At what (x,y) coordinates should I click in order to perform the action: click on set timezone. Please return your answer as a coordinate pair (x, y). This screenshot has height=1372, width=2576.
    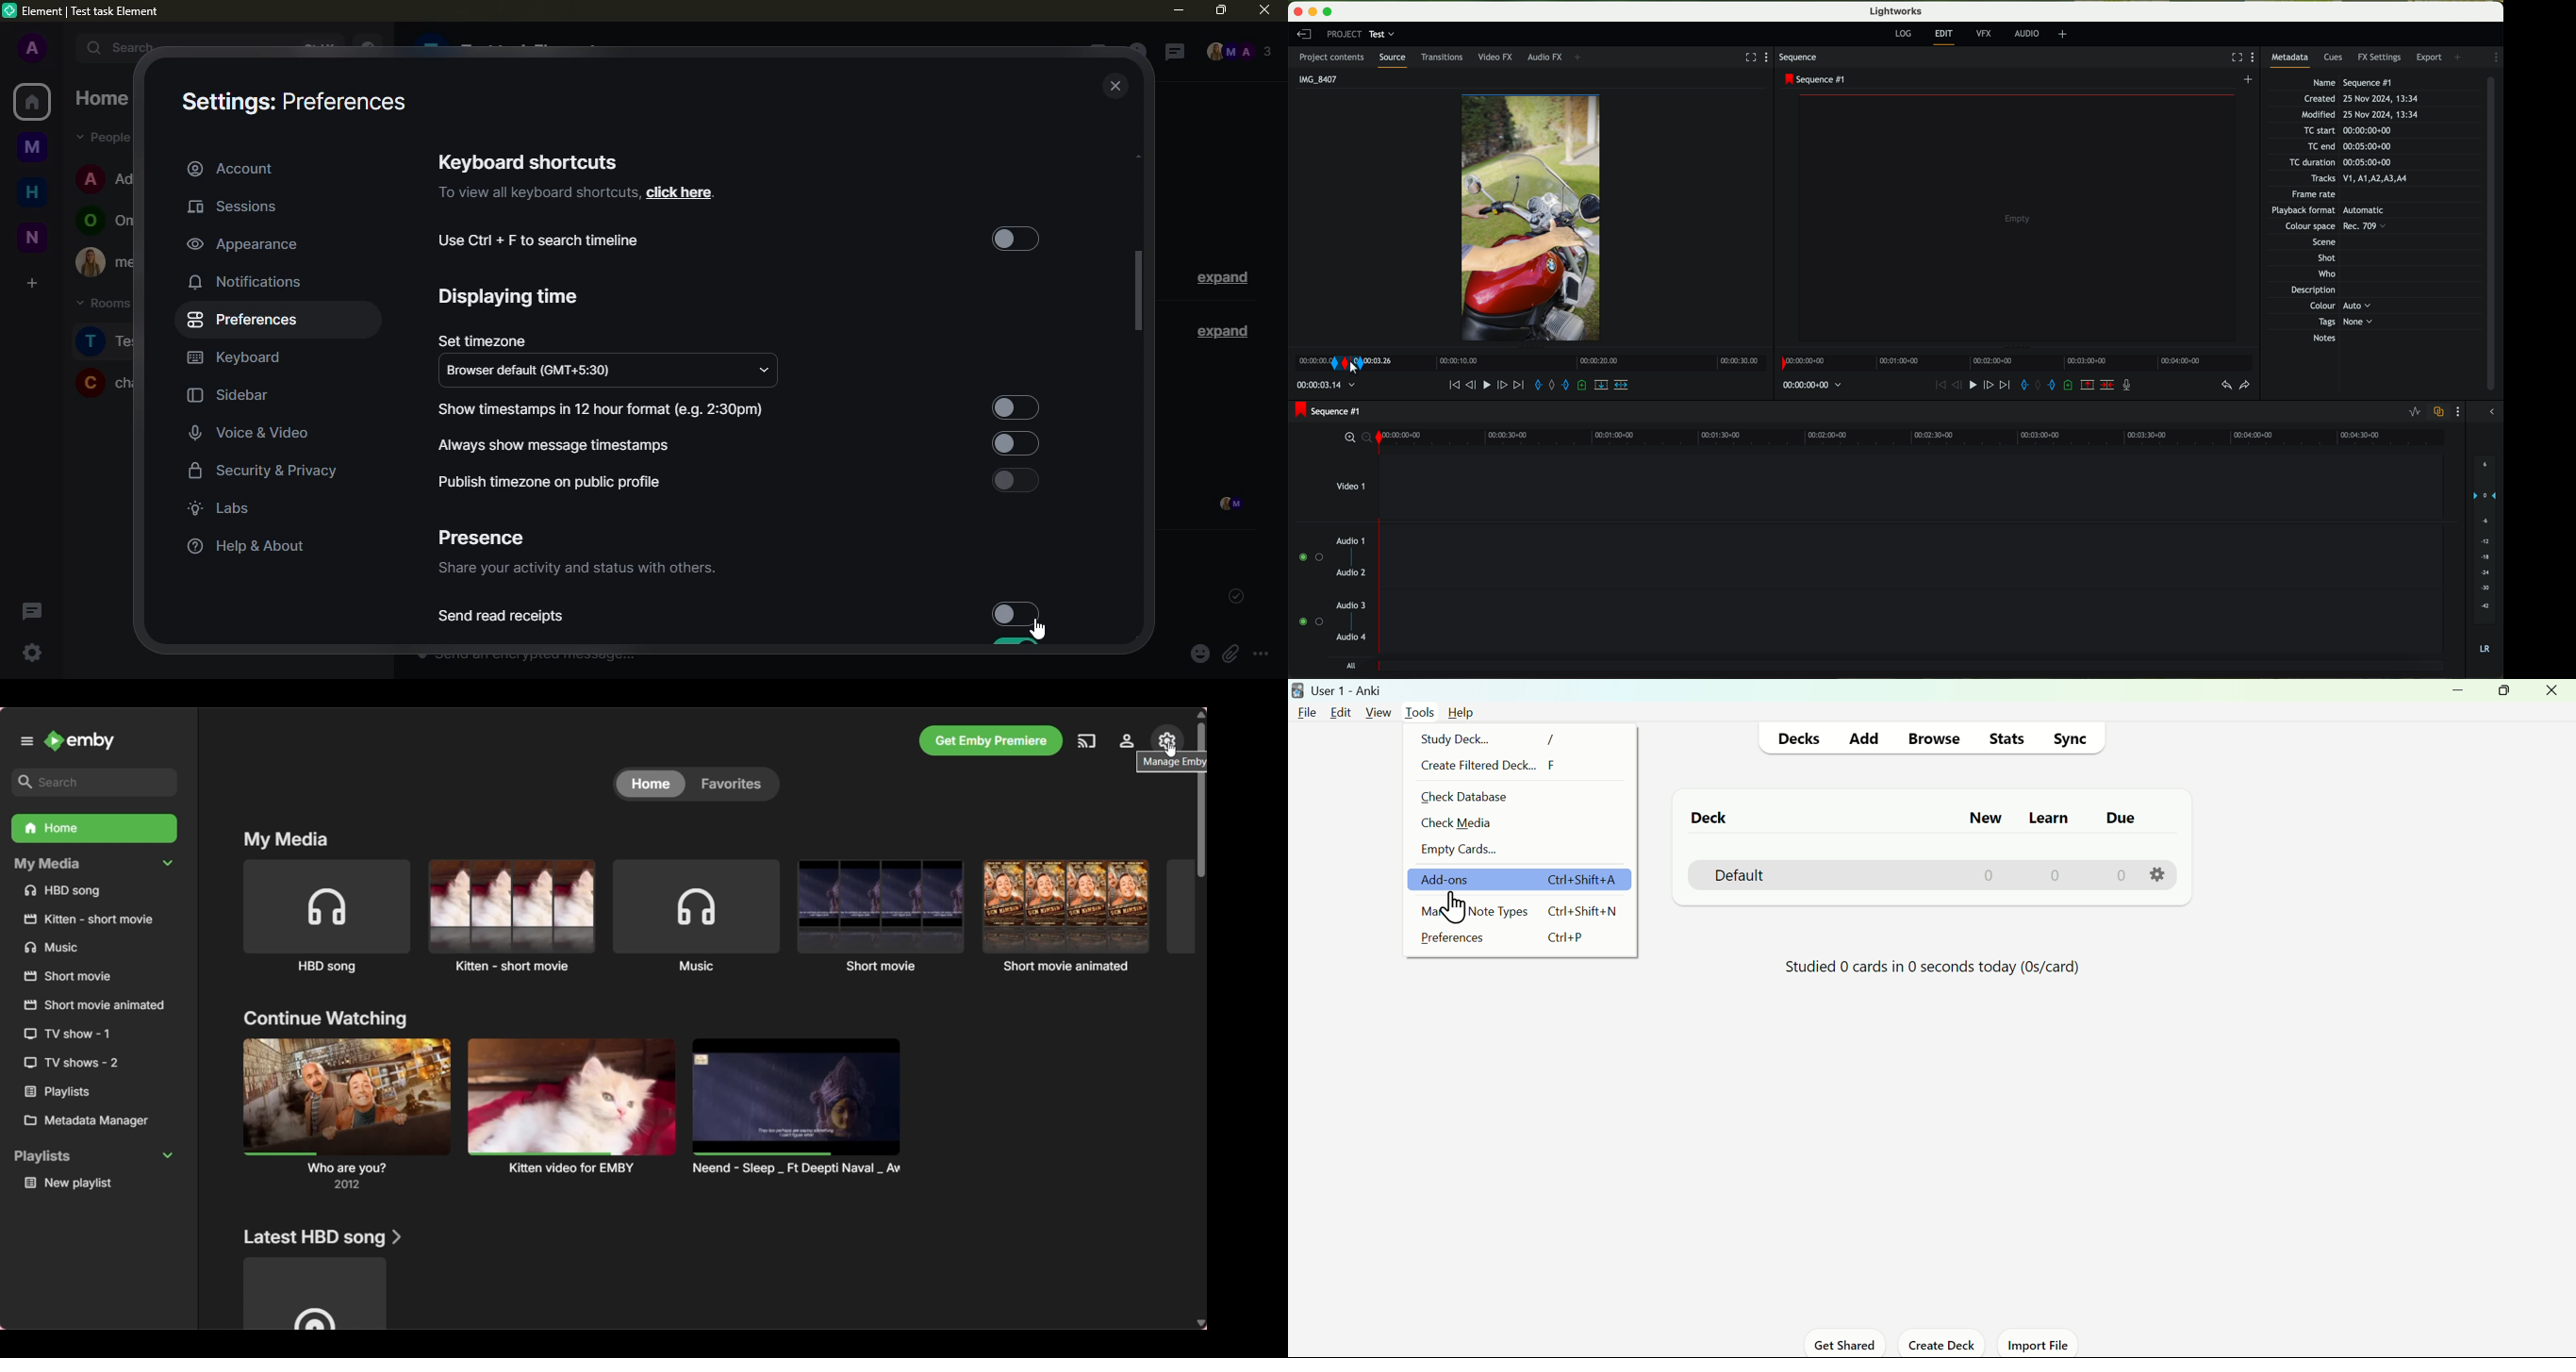
    Looking at the image, I should click on (481, 340).